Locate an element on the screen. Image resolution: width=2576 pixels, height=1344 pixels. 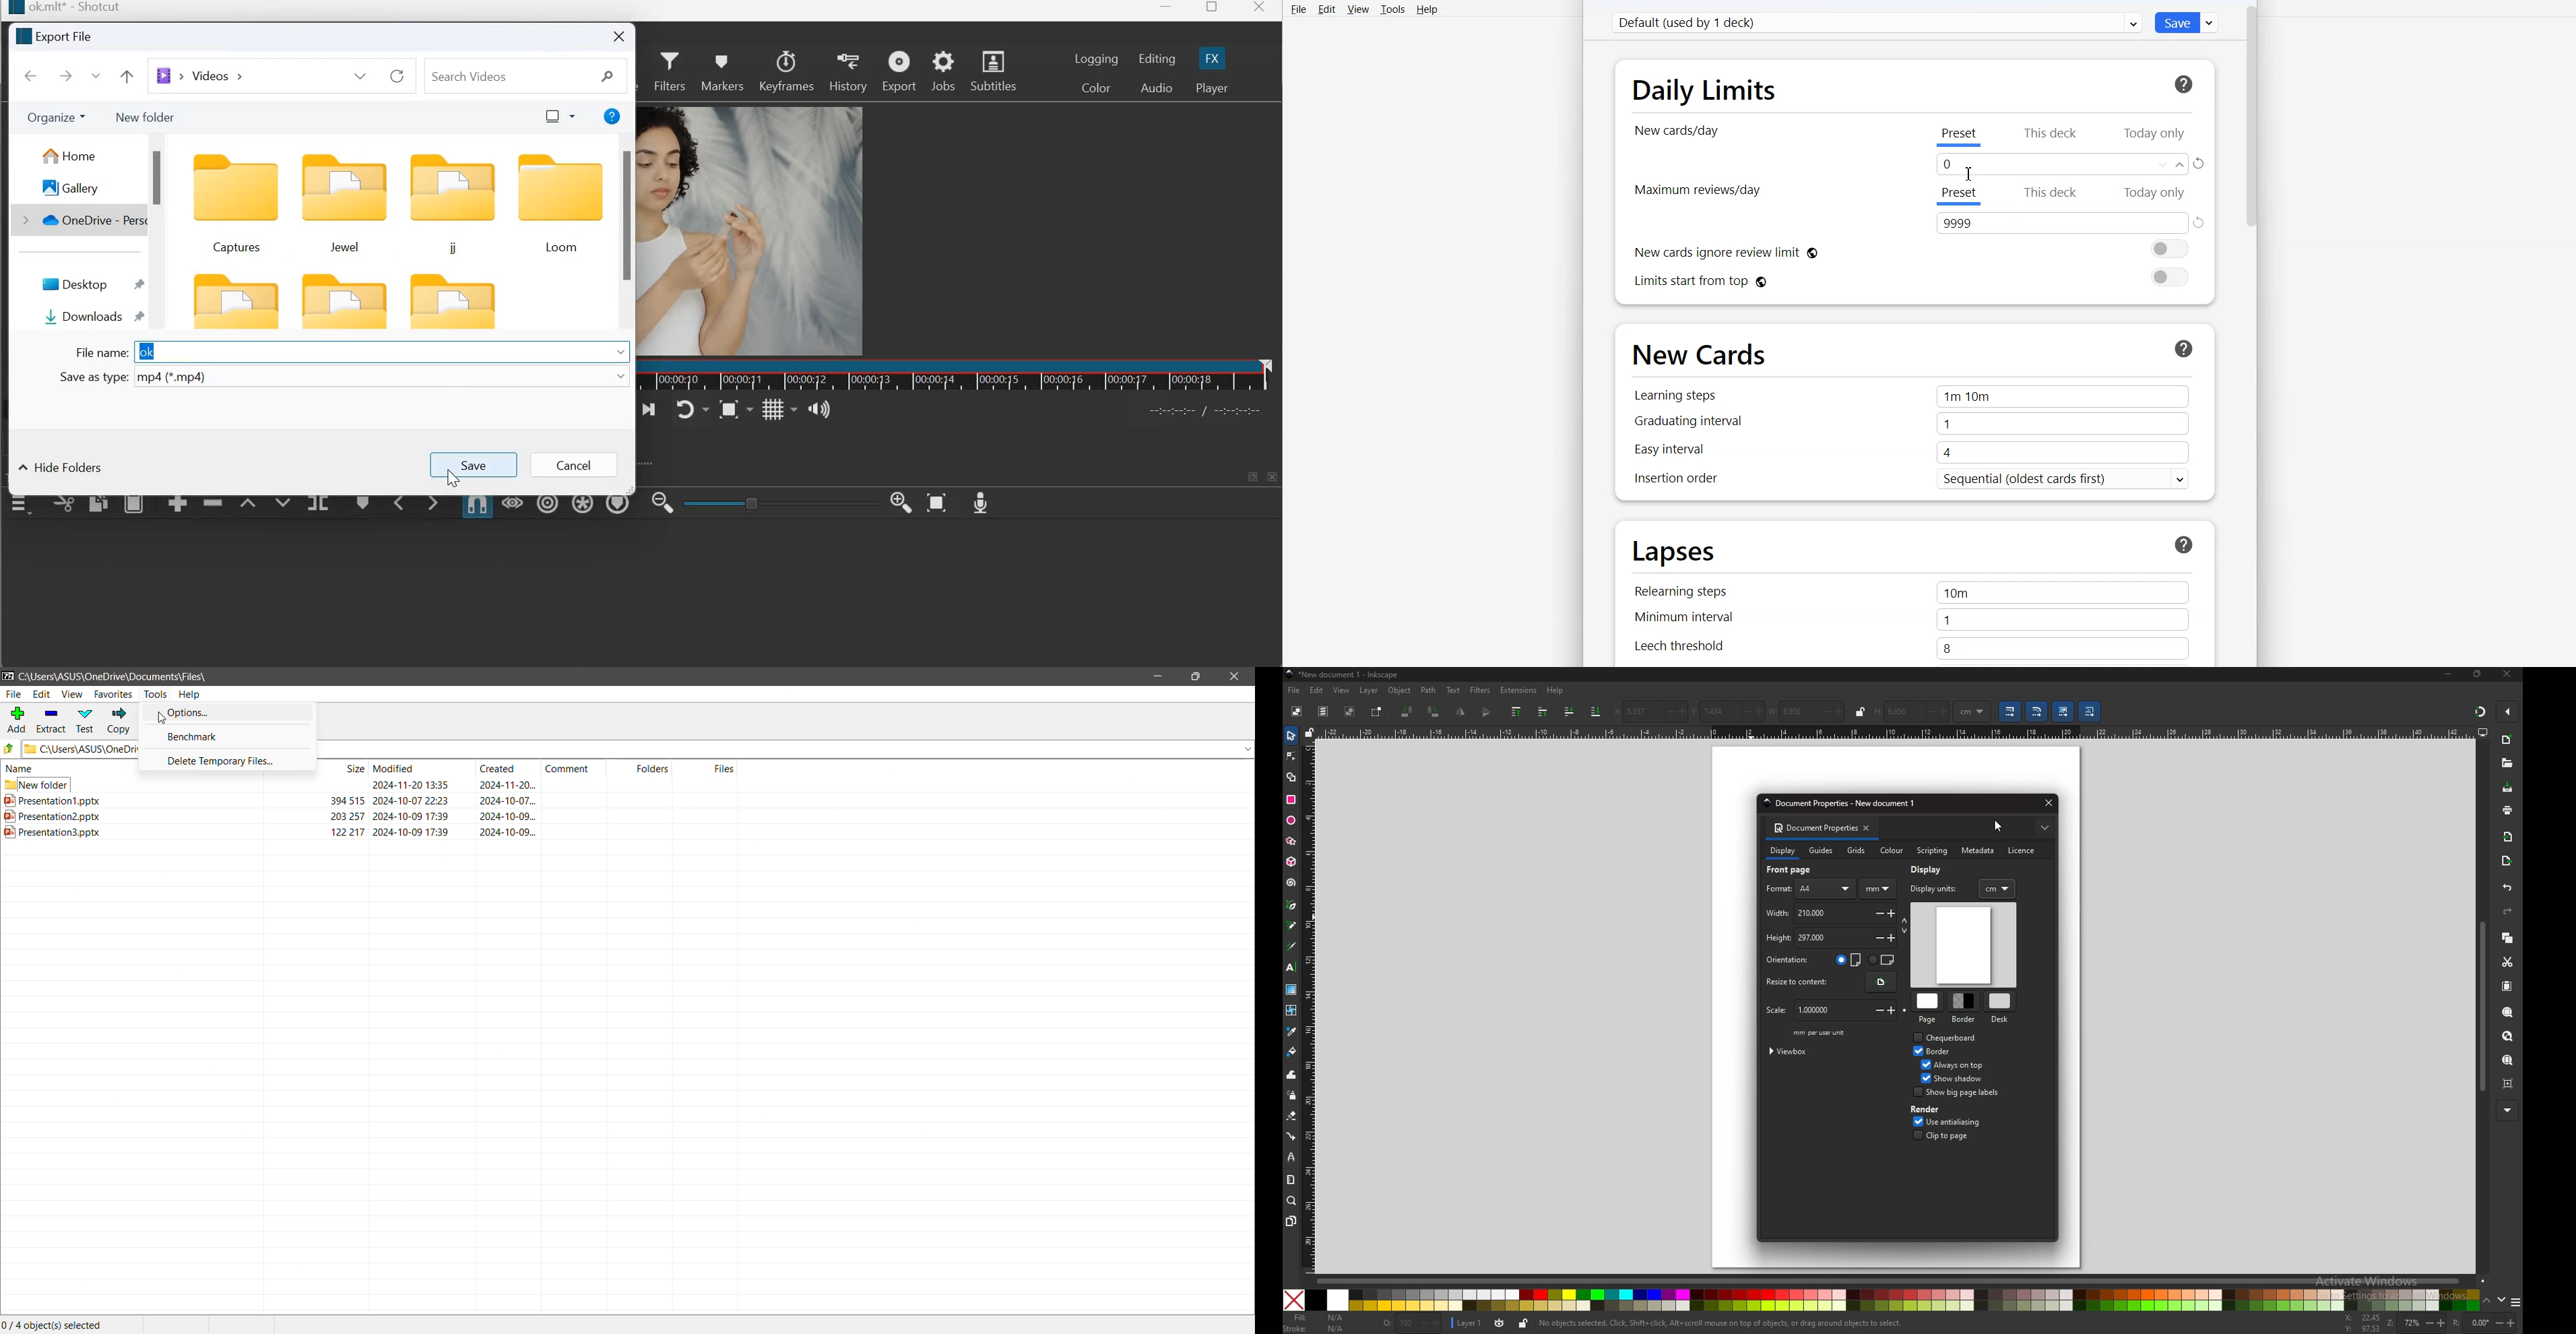
undo is located at coordinates (2508, 887).